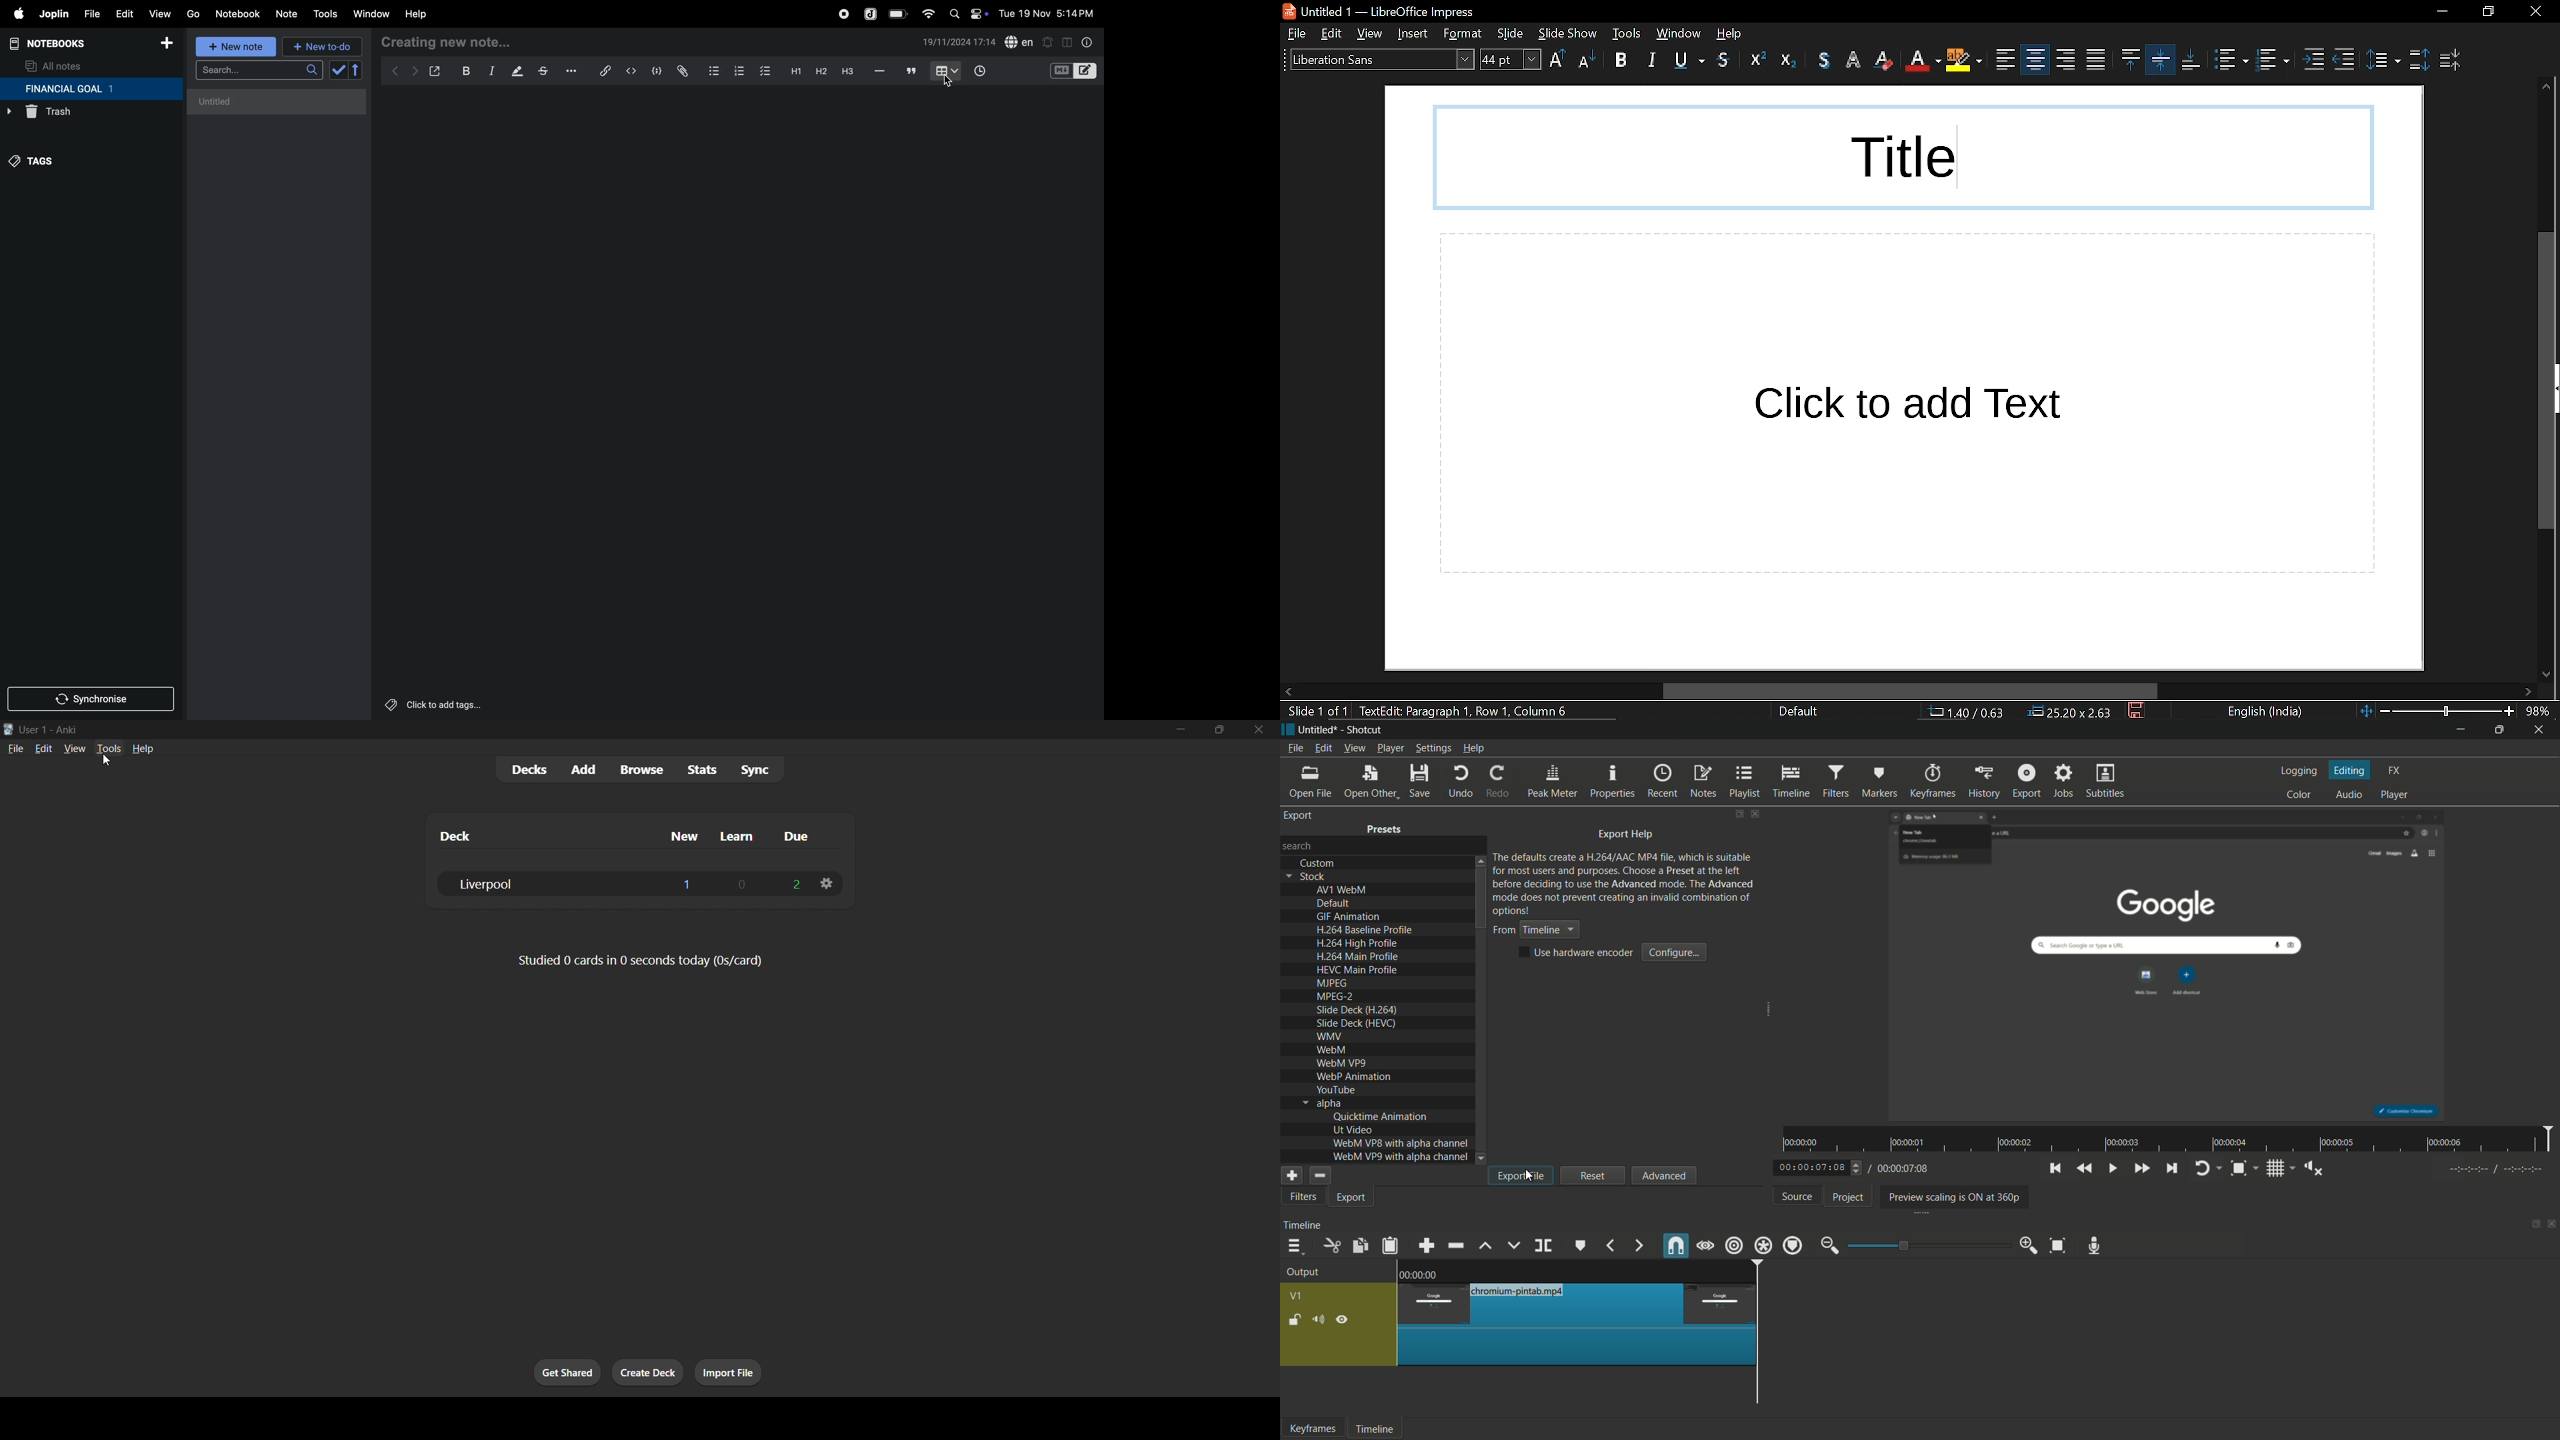  What do you see at coordinates (193, 12) in the screenshot?
I see `go` at bounding box center [193, 12].